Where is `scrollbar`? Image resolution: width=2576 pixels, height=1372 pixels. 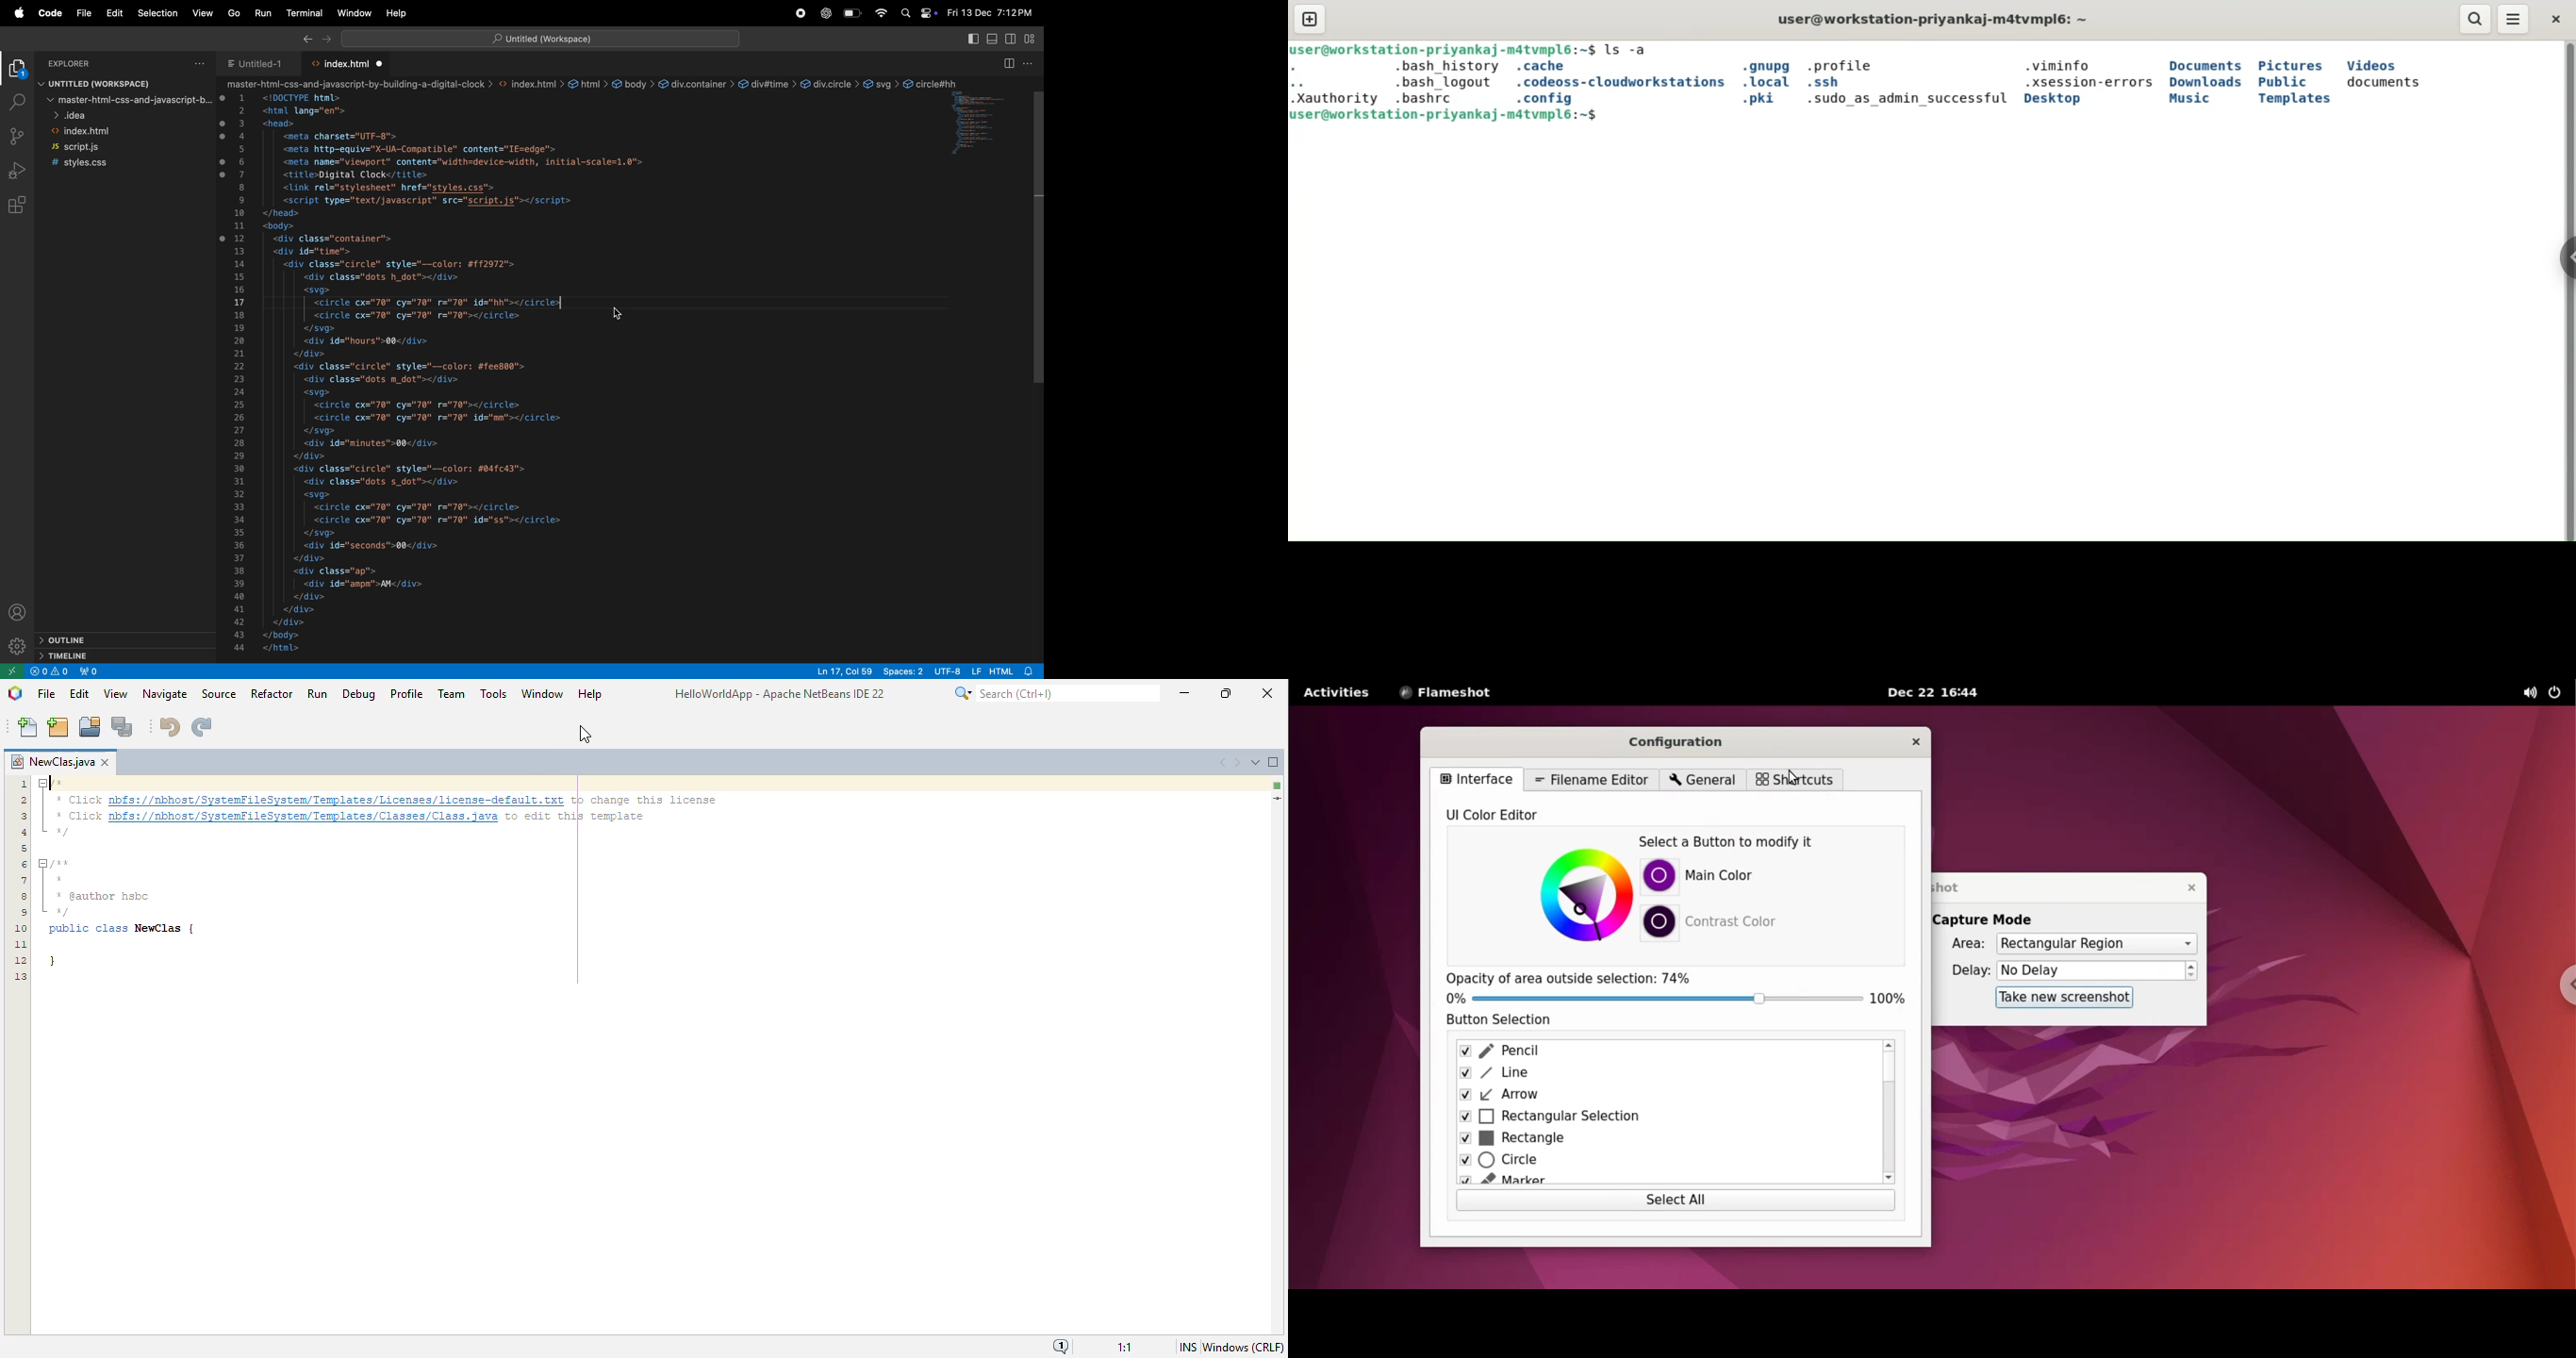 scrollbar is located at coordinates (1887, 1112).